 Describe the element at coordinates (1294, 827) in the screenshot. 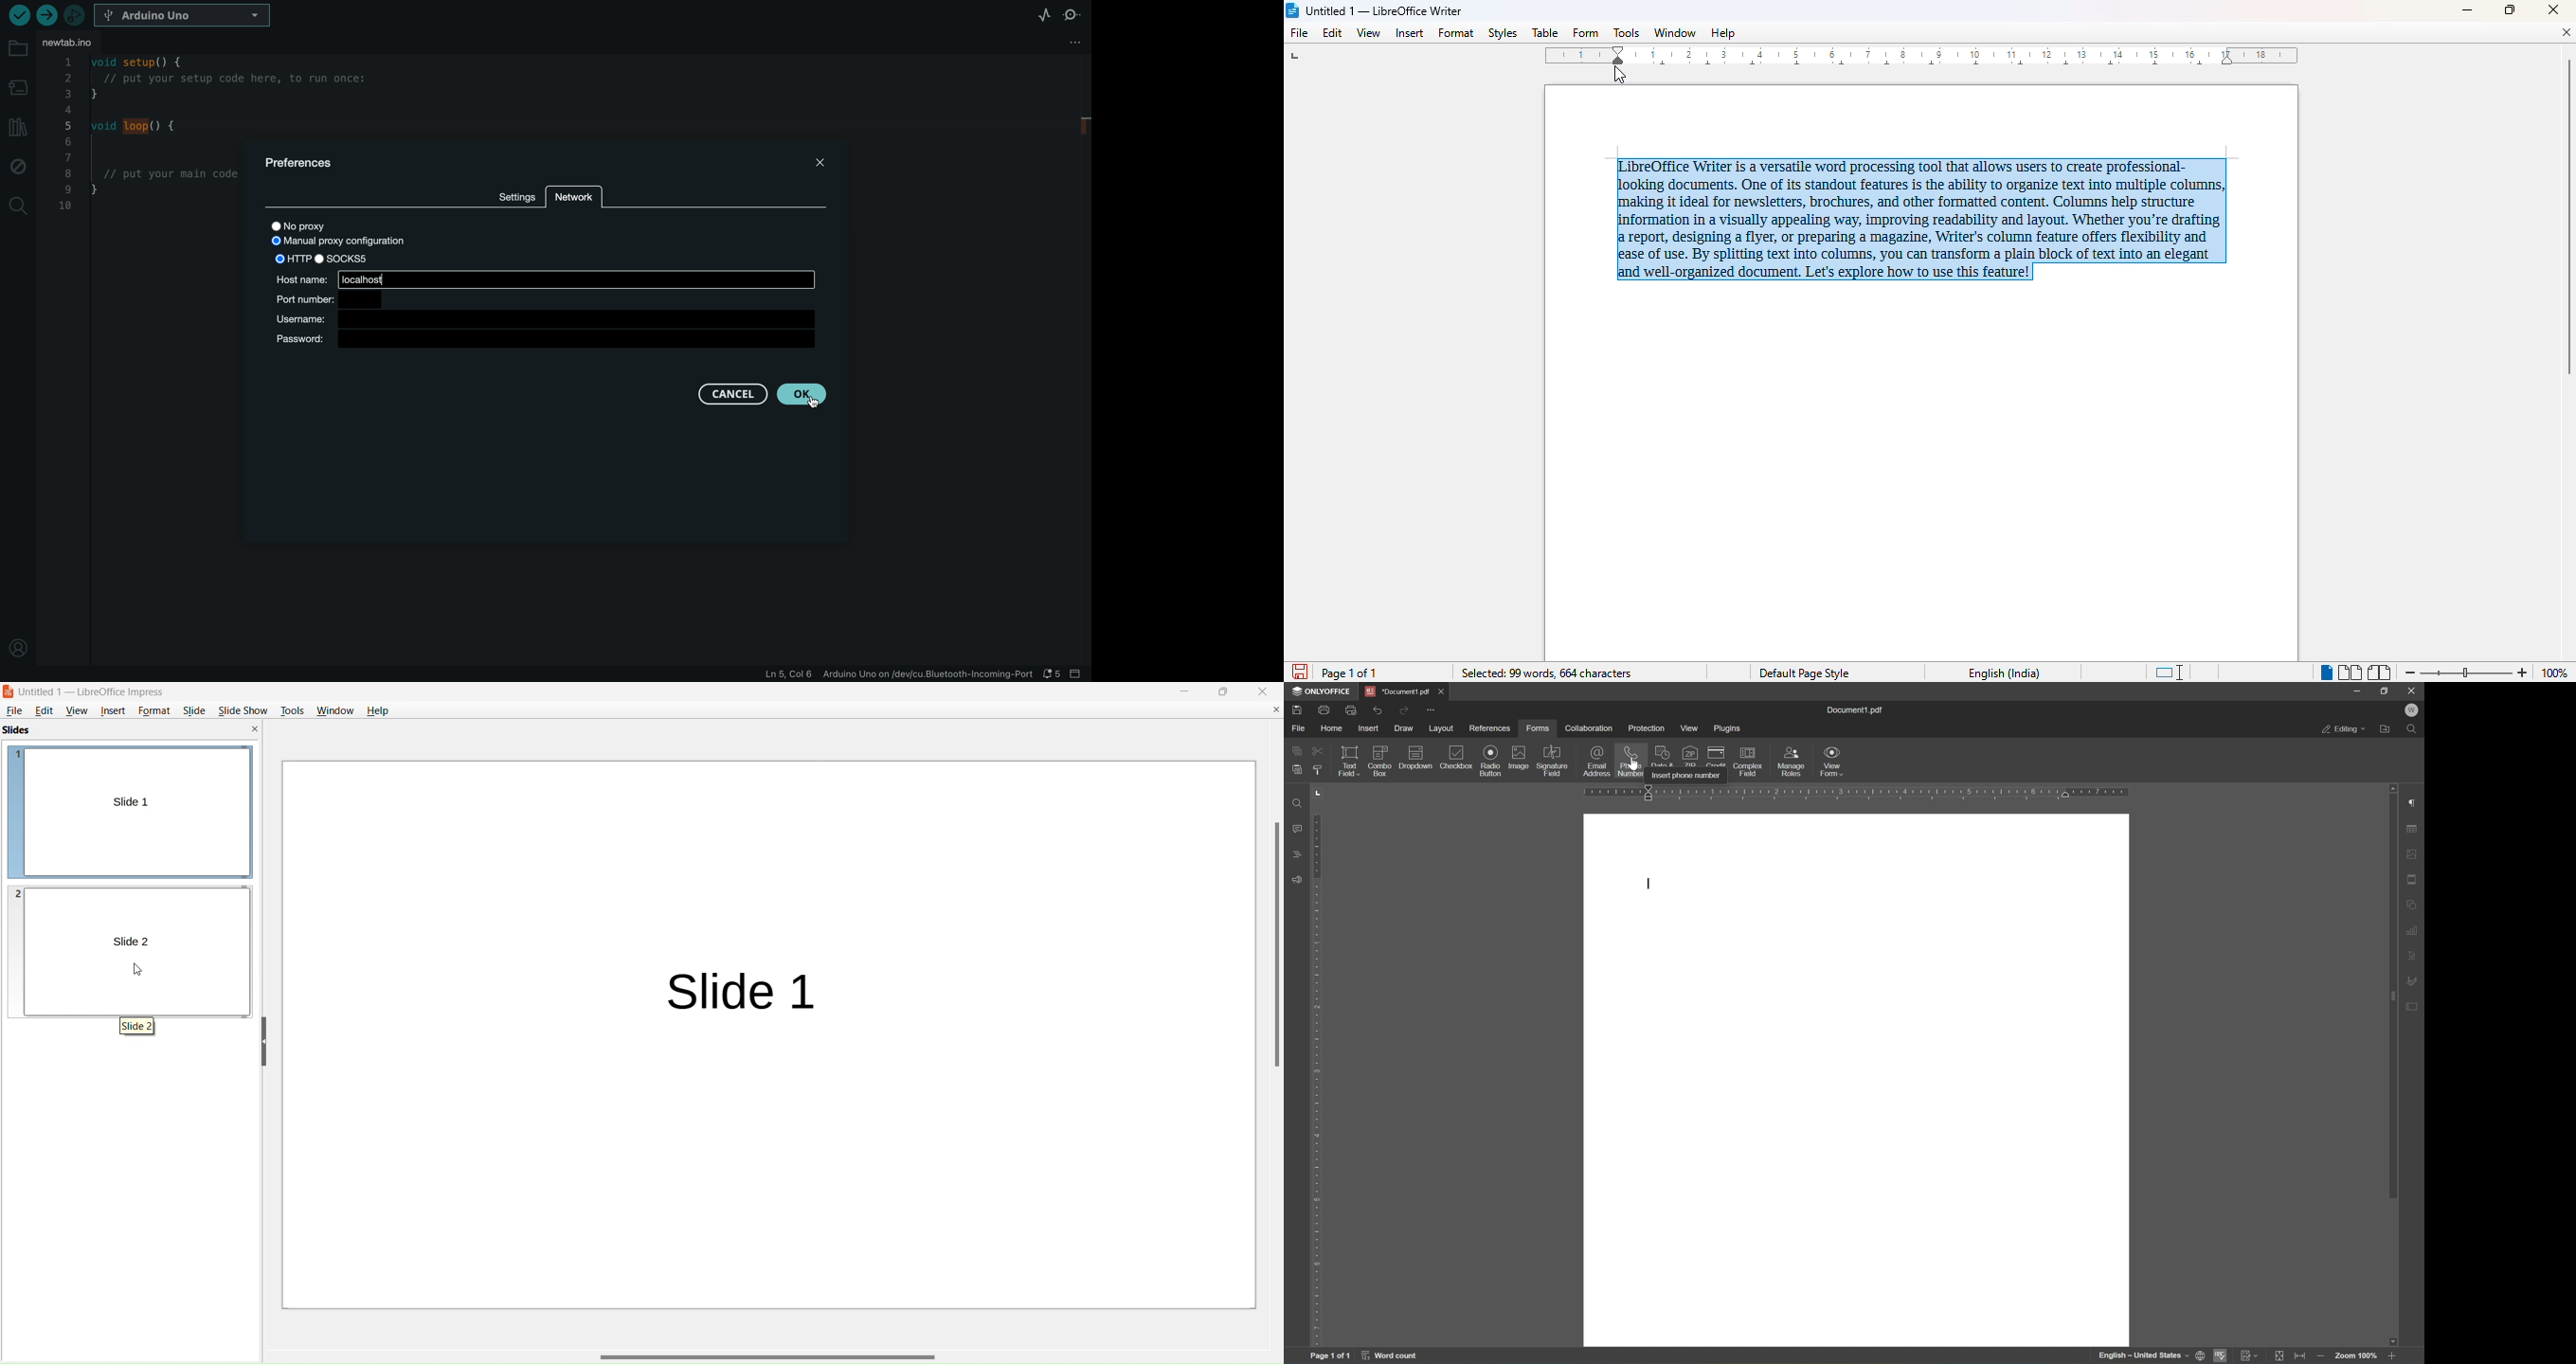

I see `comments` at that location.